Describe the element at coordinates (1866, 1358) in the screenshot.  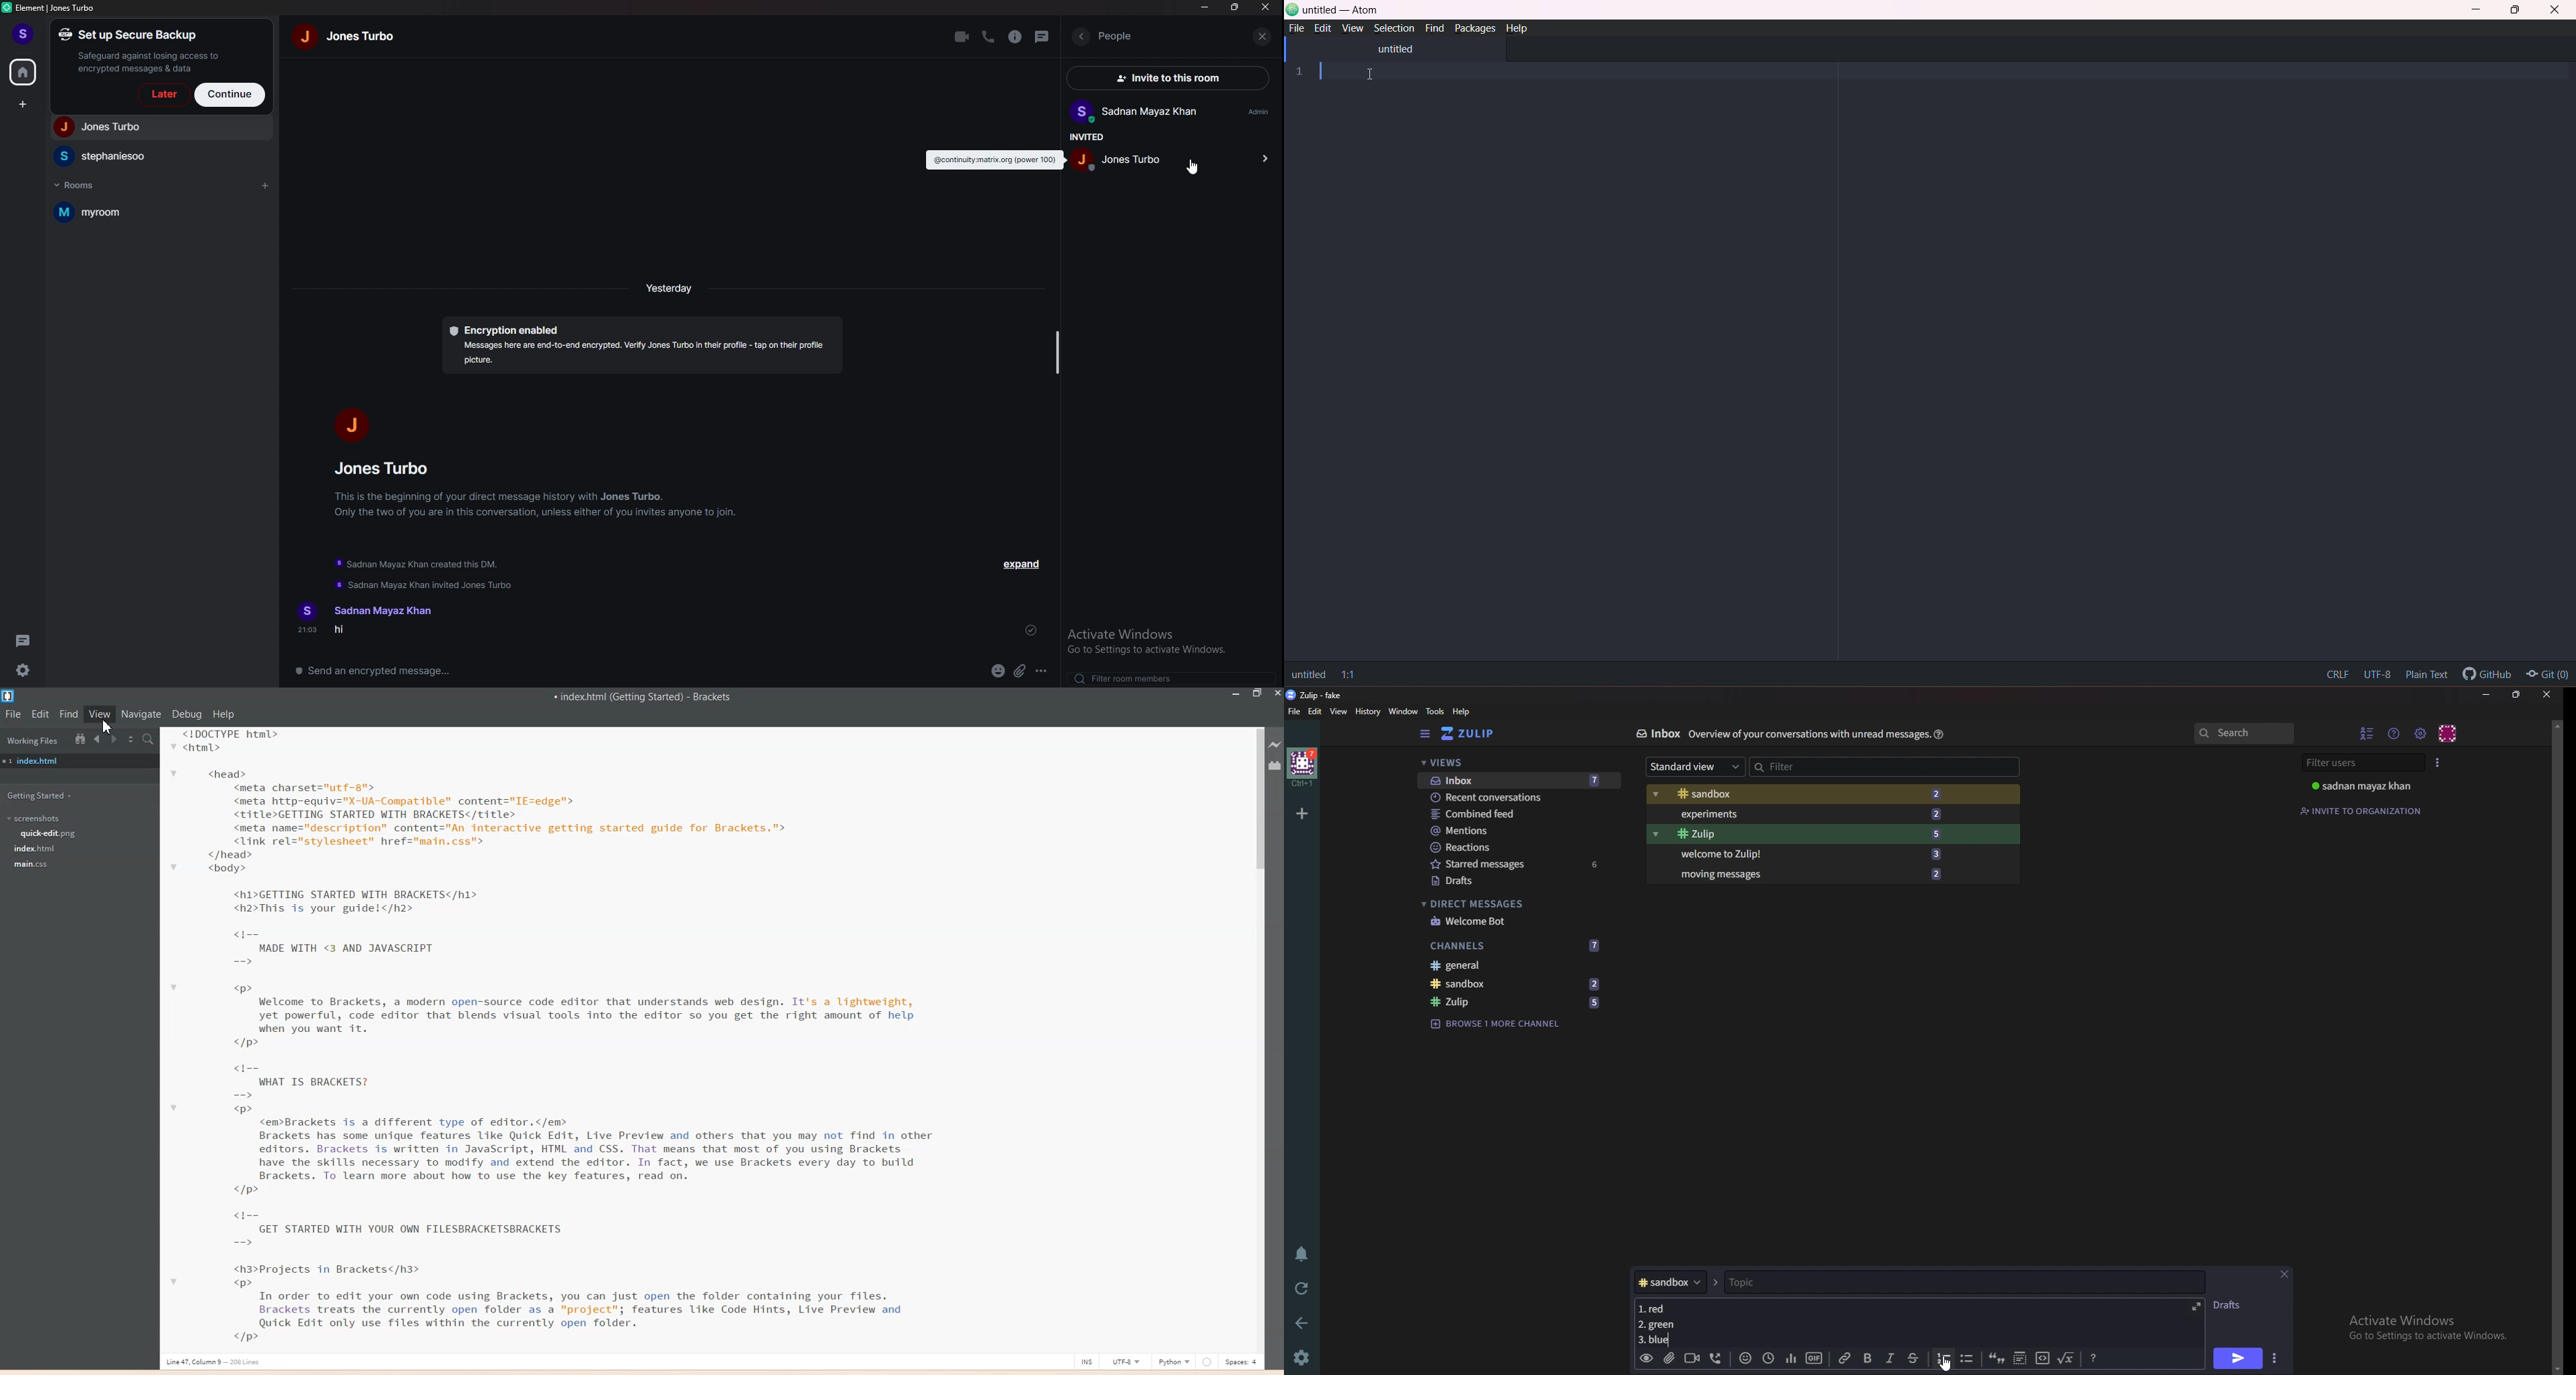
I see `bold` at that location.